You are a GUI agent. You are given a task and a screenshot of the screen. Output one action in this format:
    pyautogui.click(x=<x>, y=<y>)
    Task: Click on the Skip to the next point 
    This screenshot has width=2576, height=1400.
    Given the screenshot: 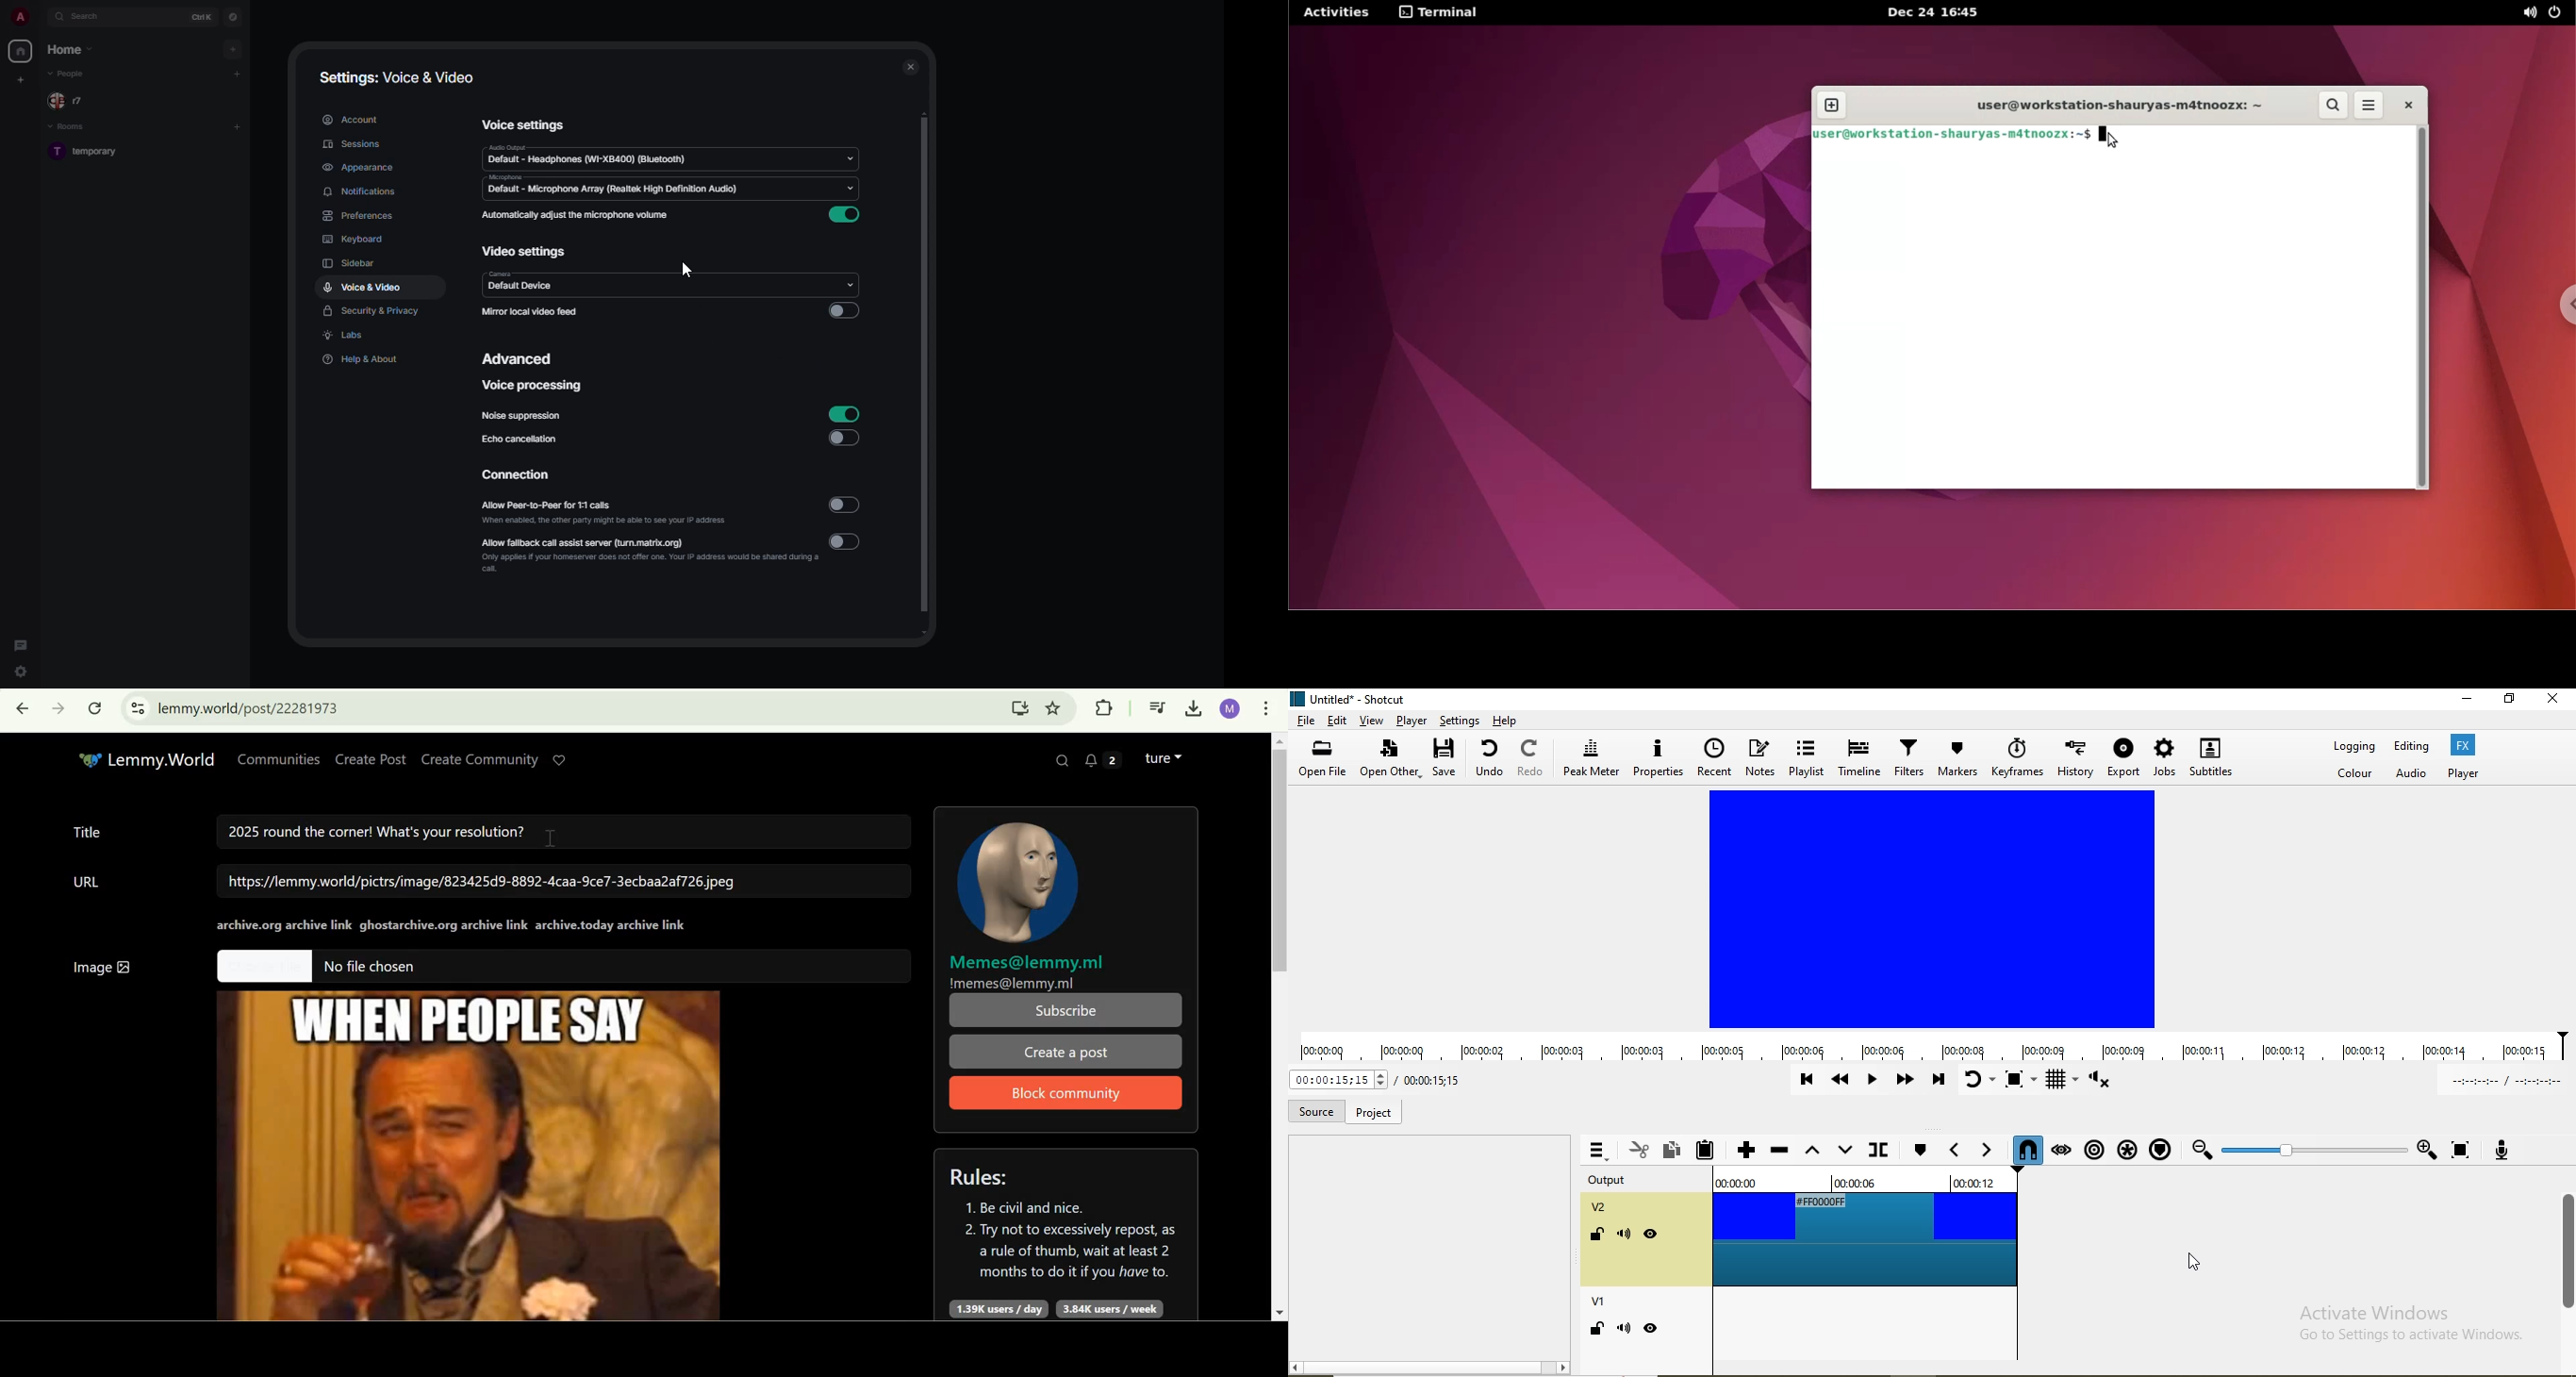 What is the action you would take?
    pyautogui.click(x=1938, y=1081)
    